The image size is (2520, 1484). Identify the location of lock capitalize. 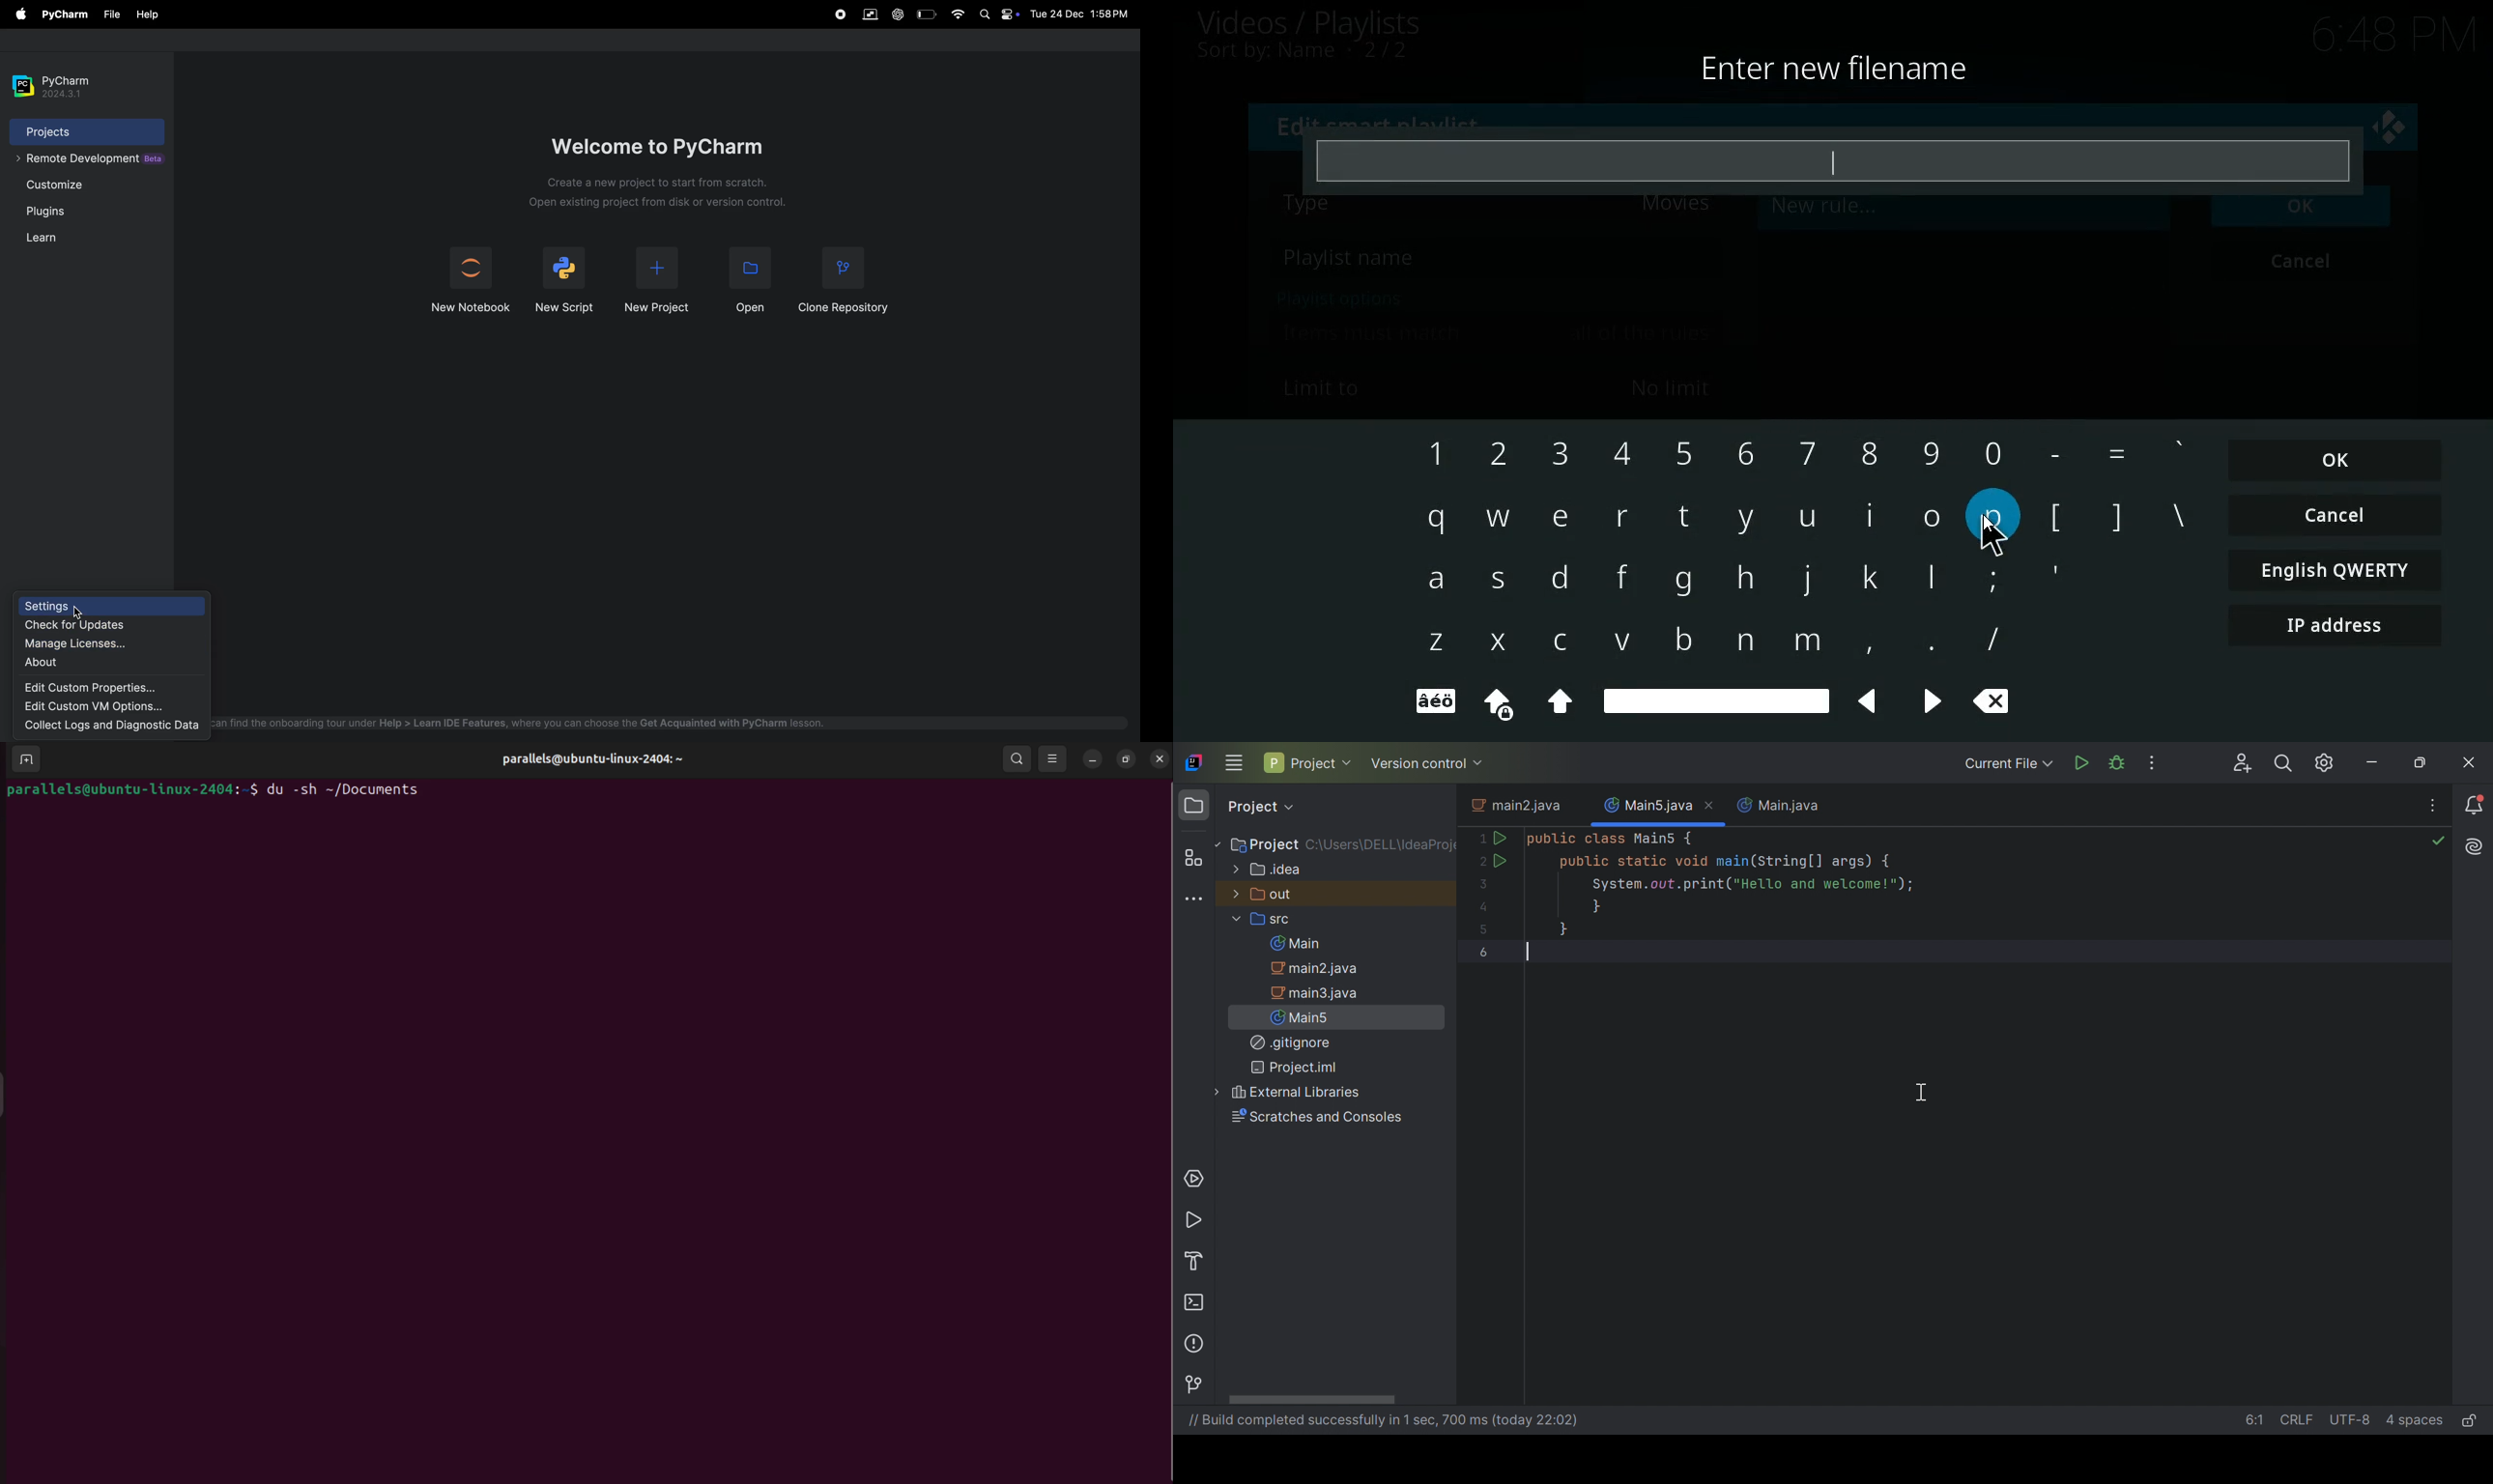
(1492, 704).